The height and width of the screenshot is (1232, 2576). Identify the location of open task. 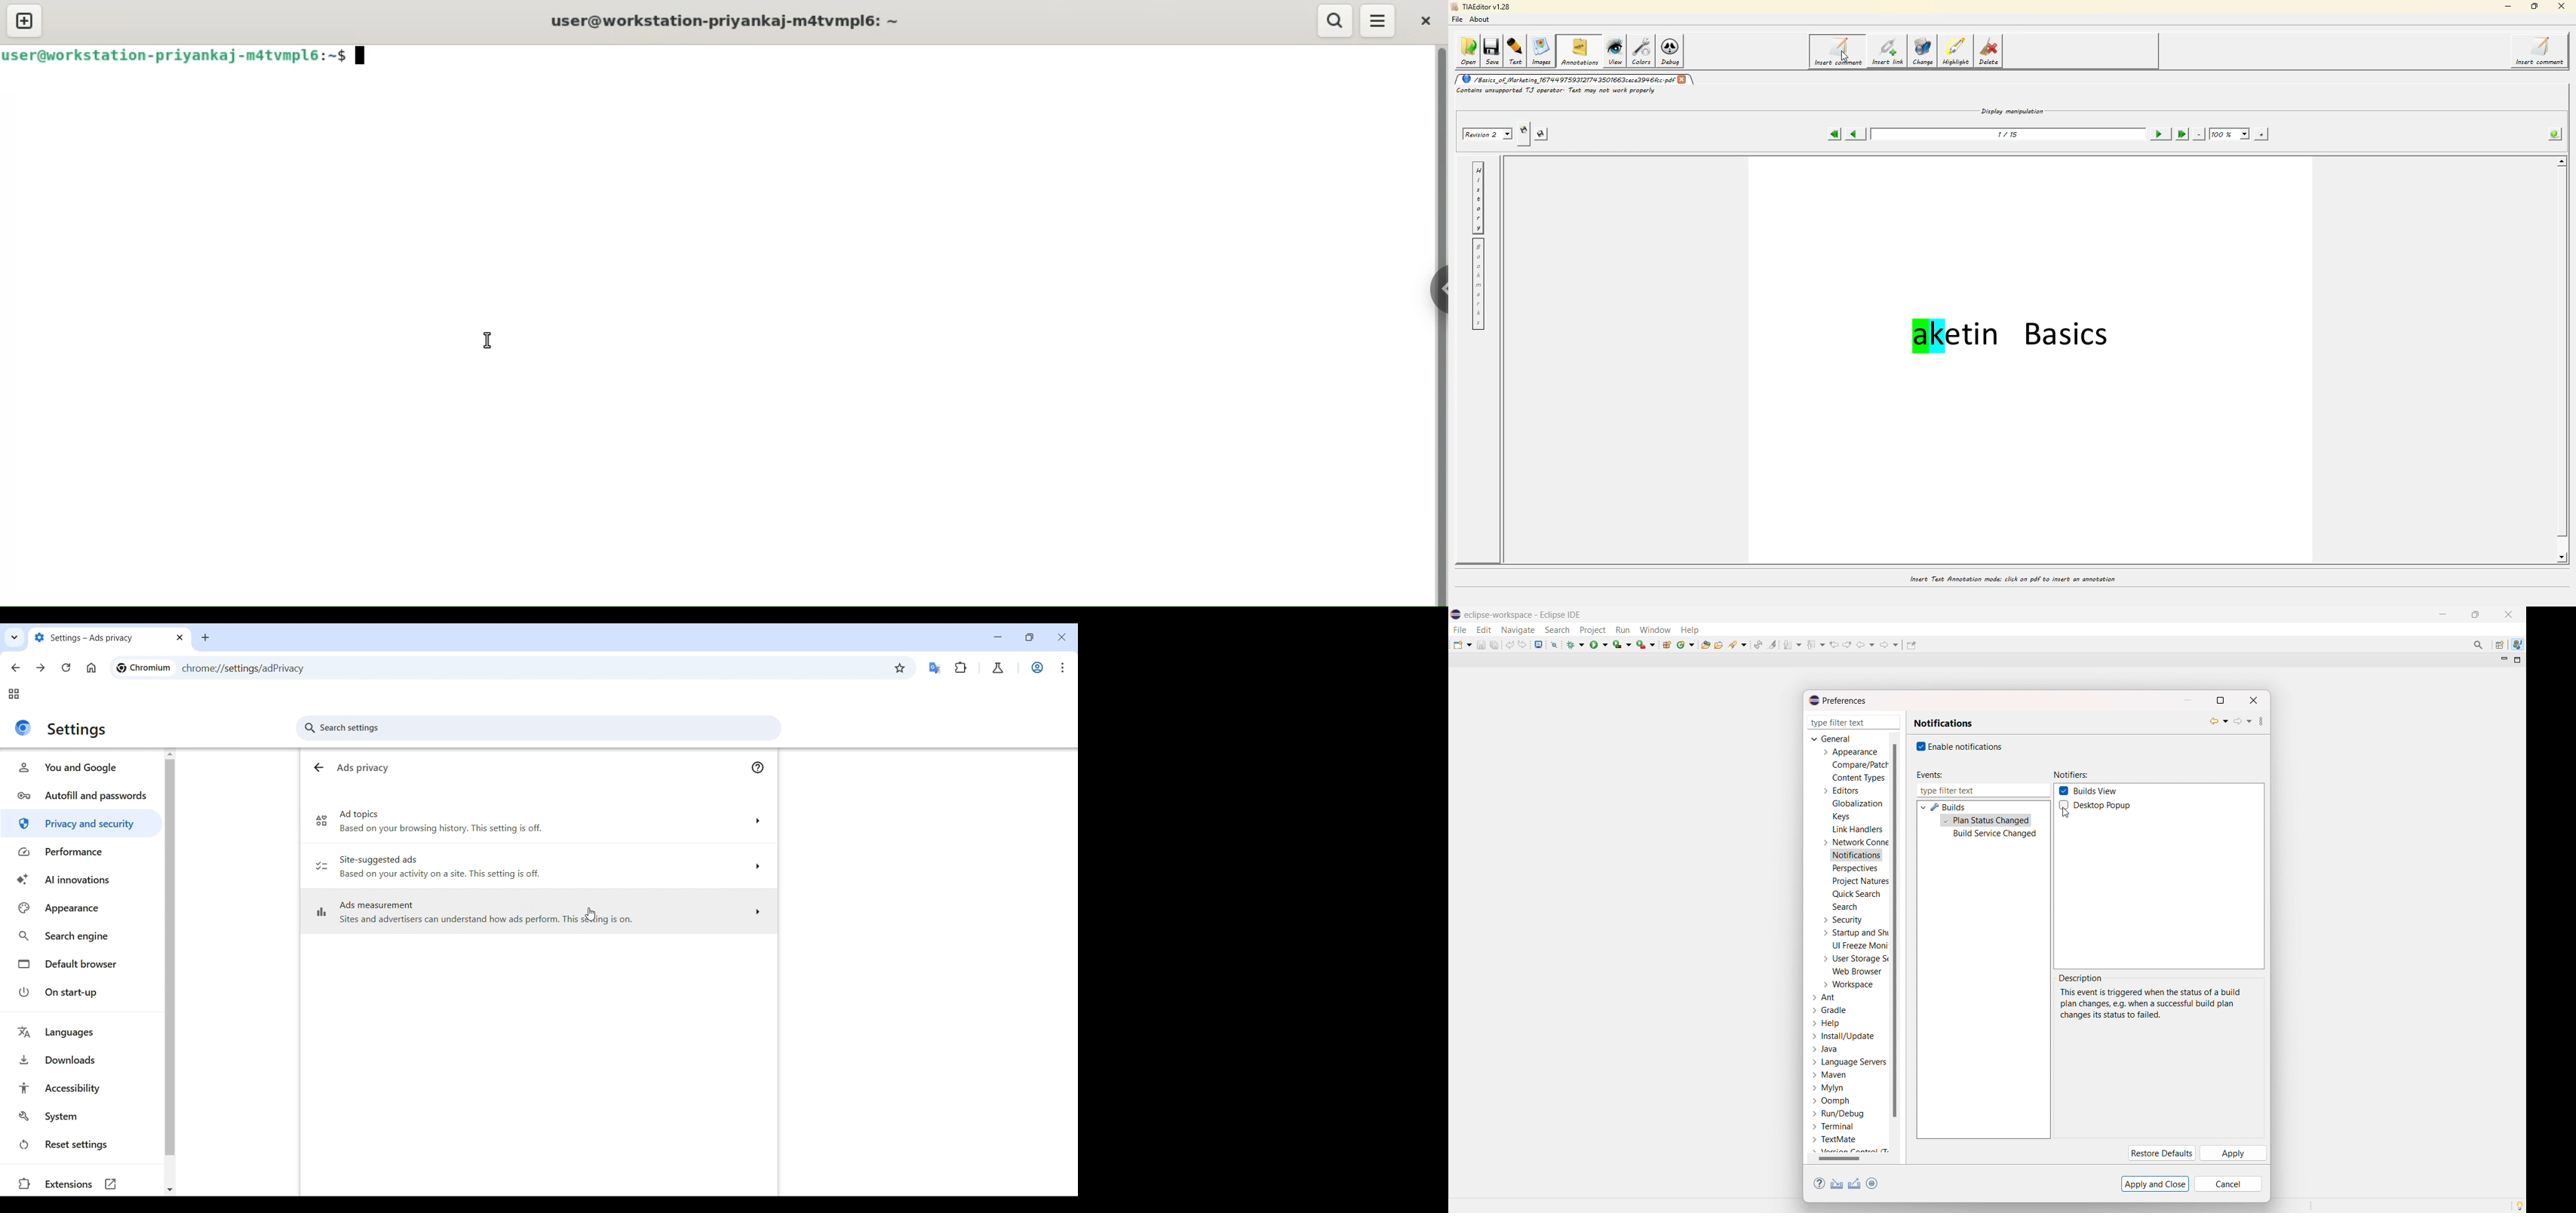
(1720, 644).